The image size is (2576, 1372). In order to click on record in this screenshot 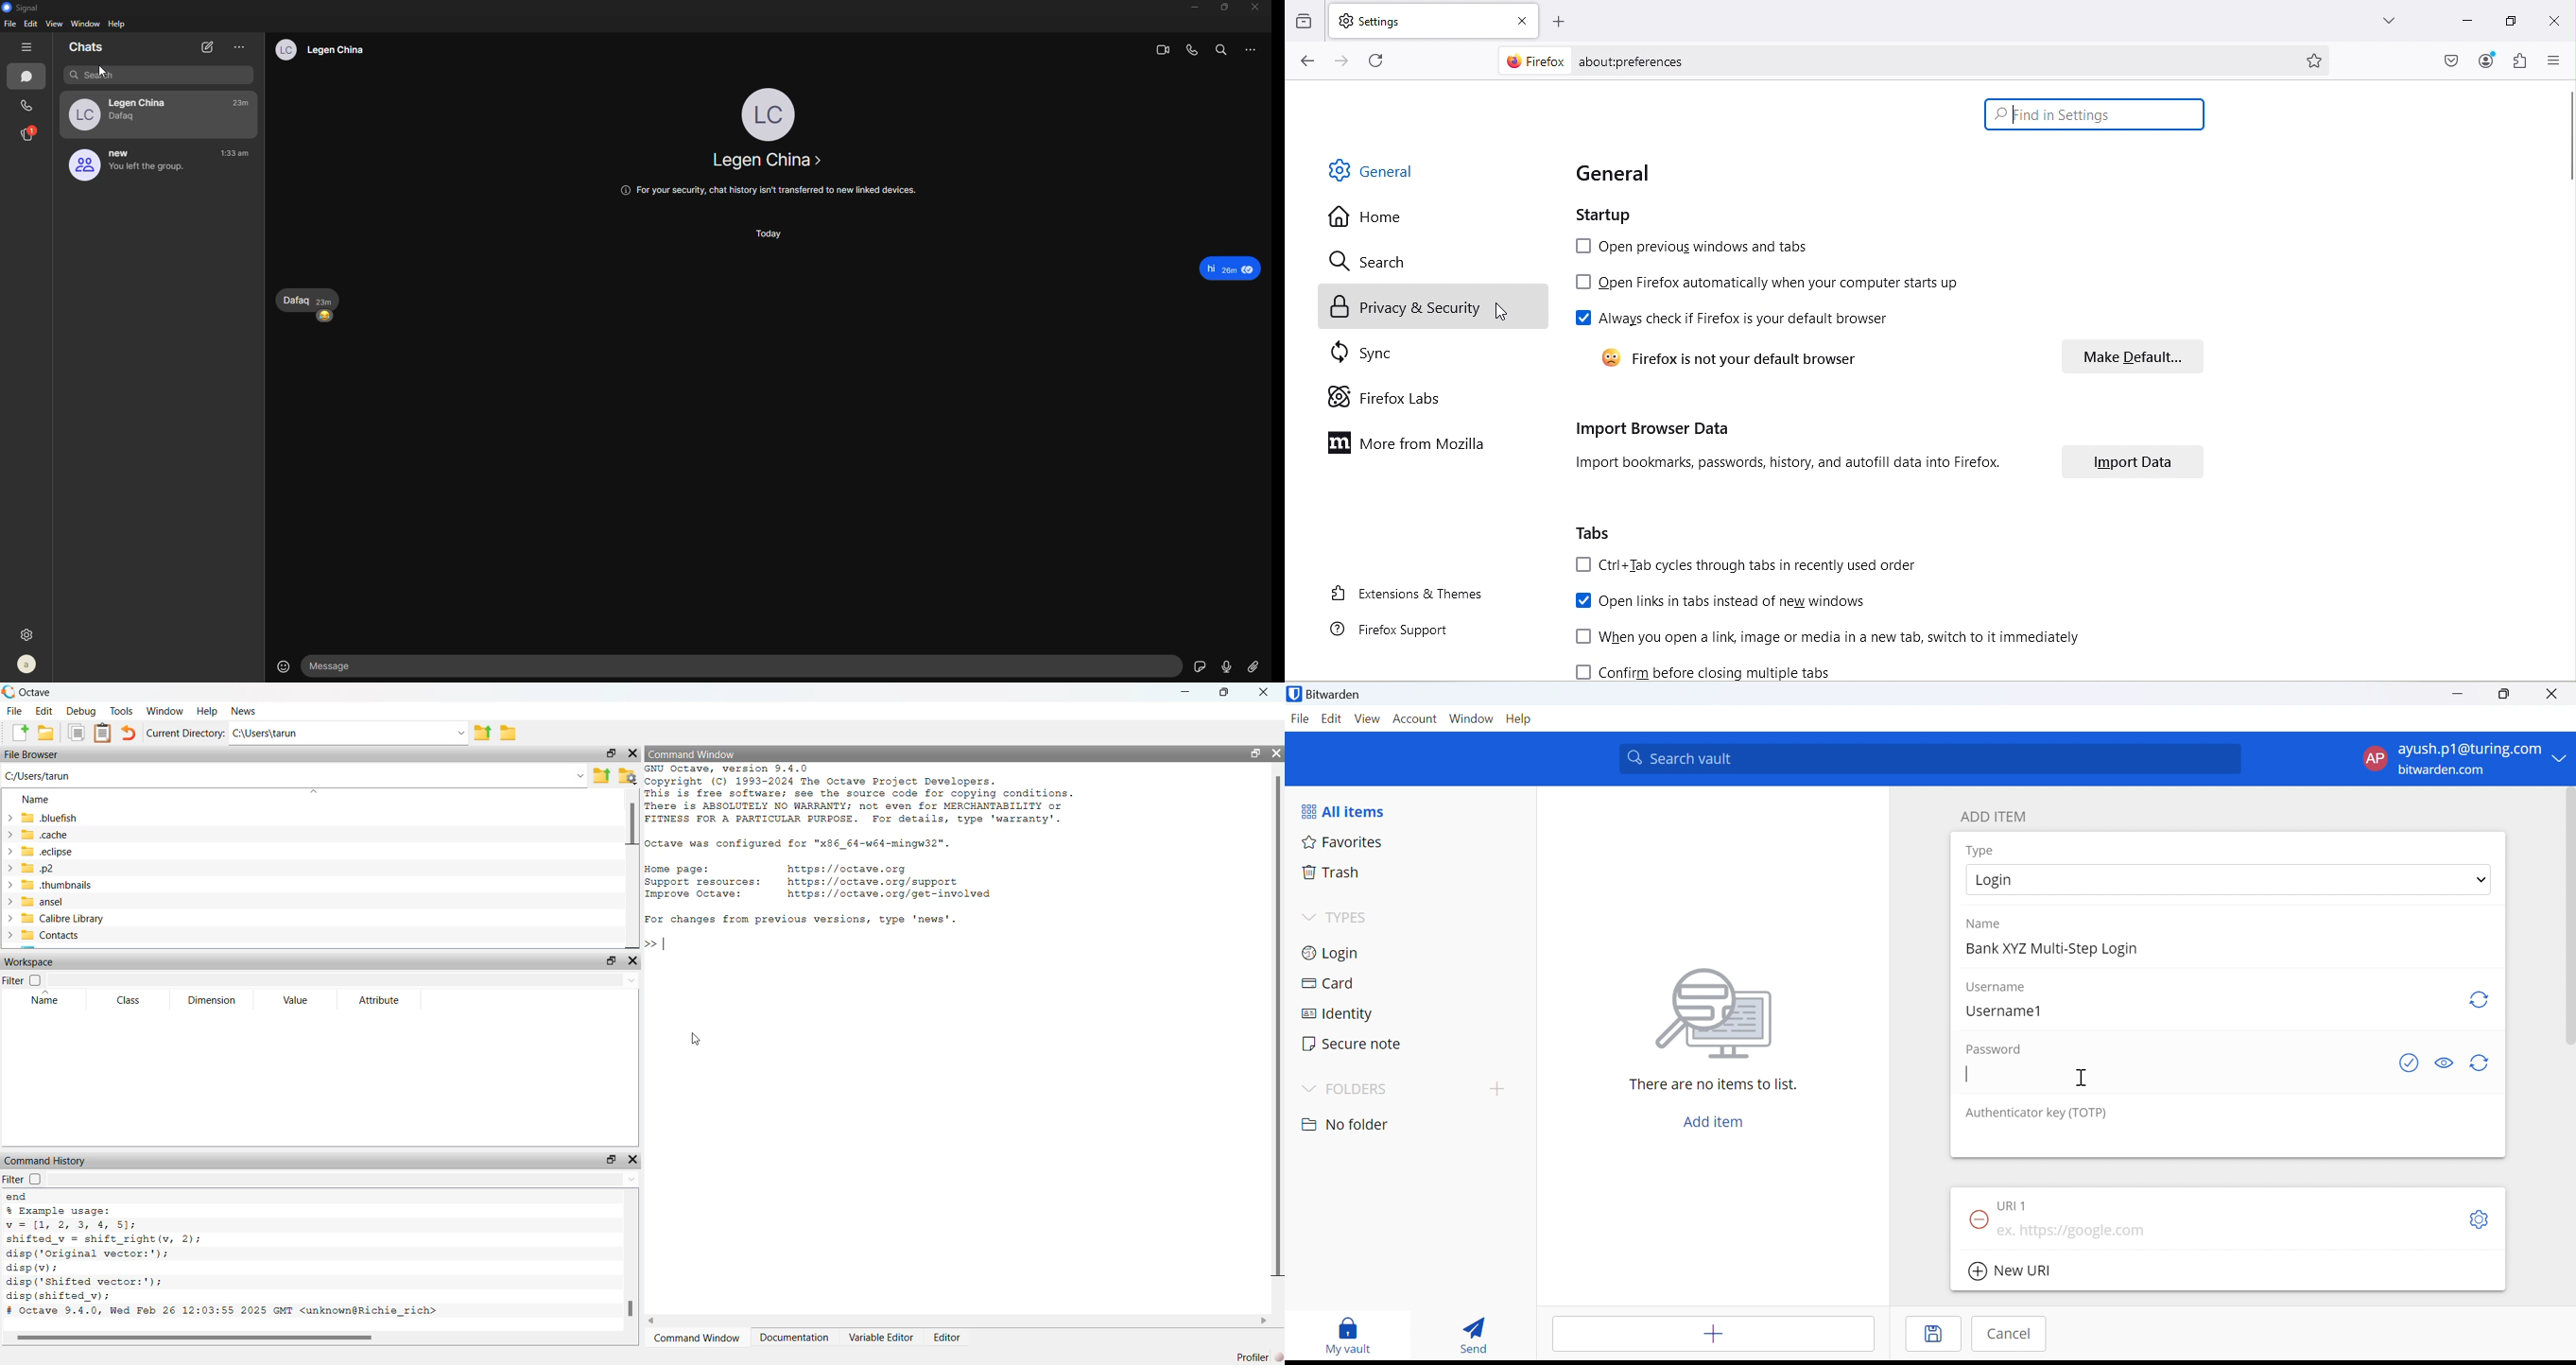, I will do `click(1227, 667)`.